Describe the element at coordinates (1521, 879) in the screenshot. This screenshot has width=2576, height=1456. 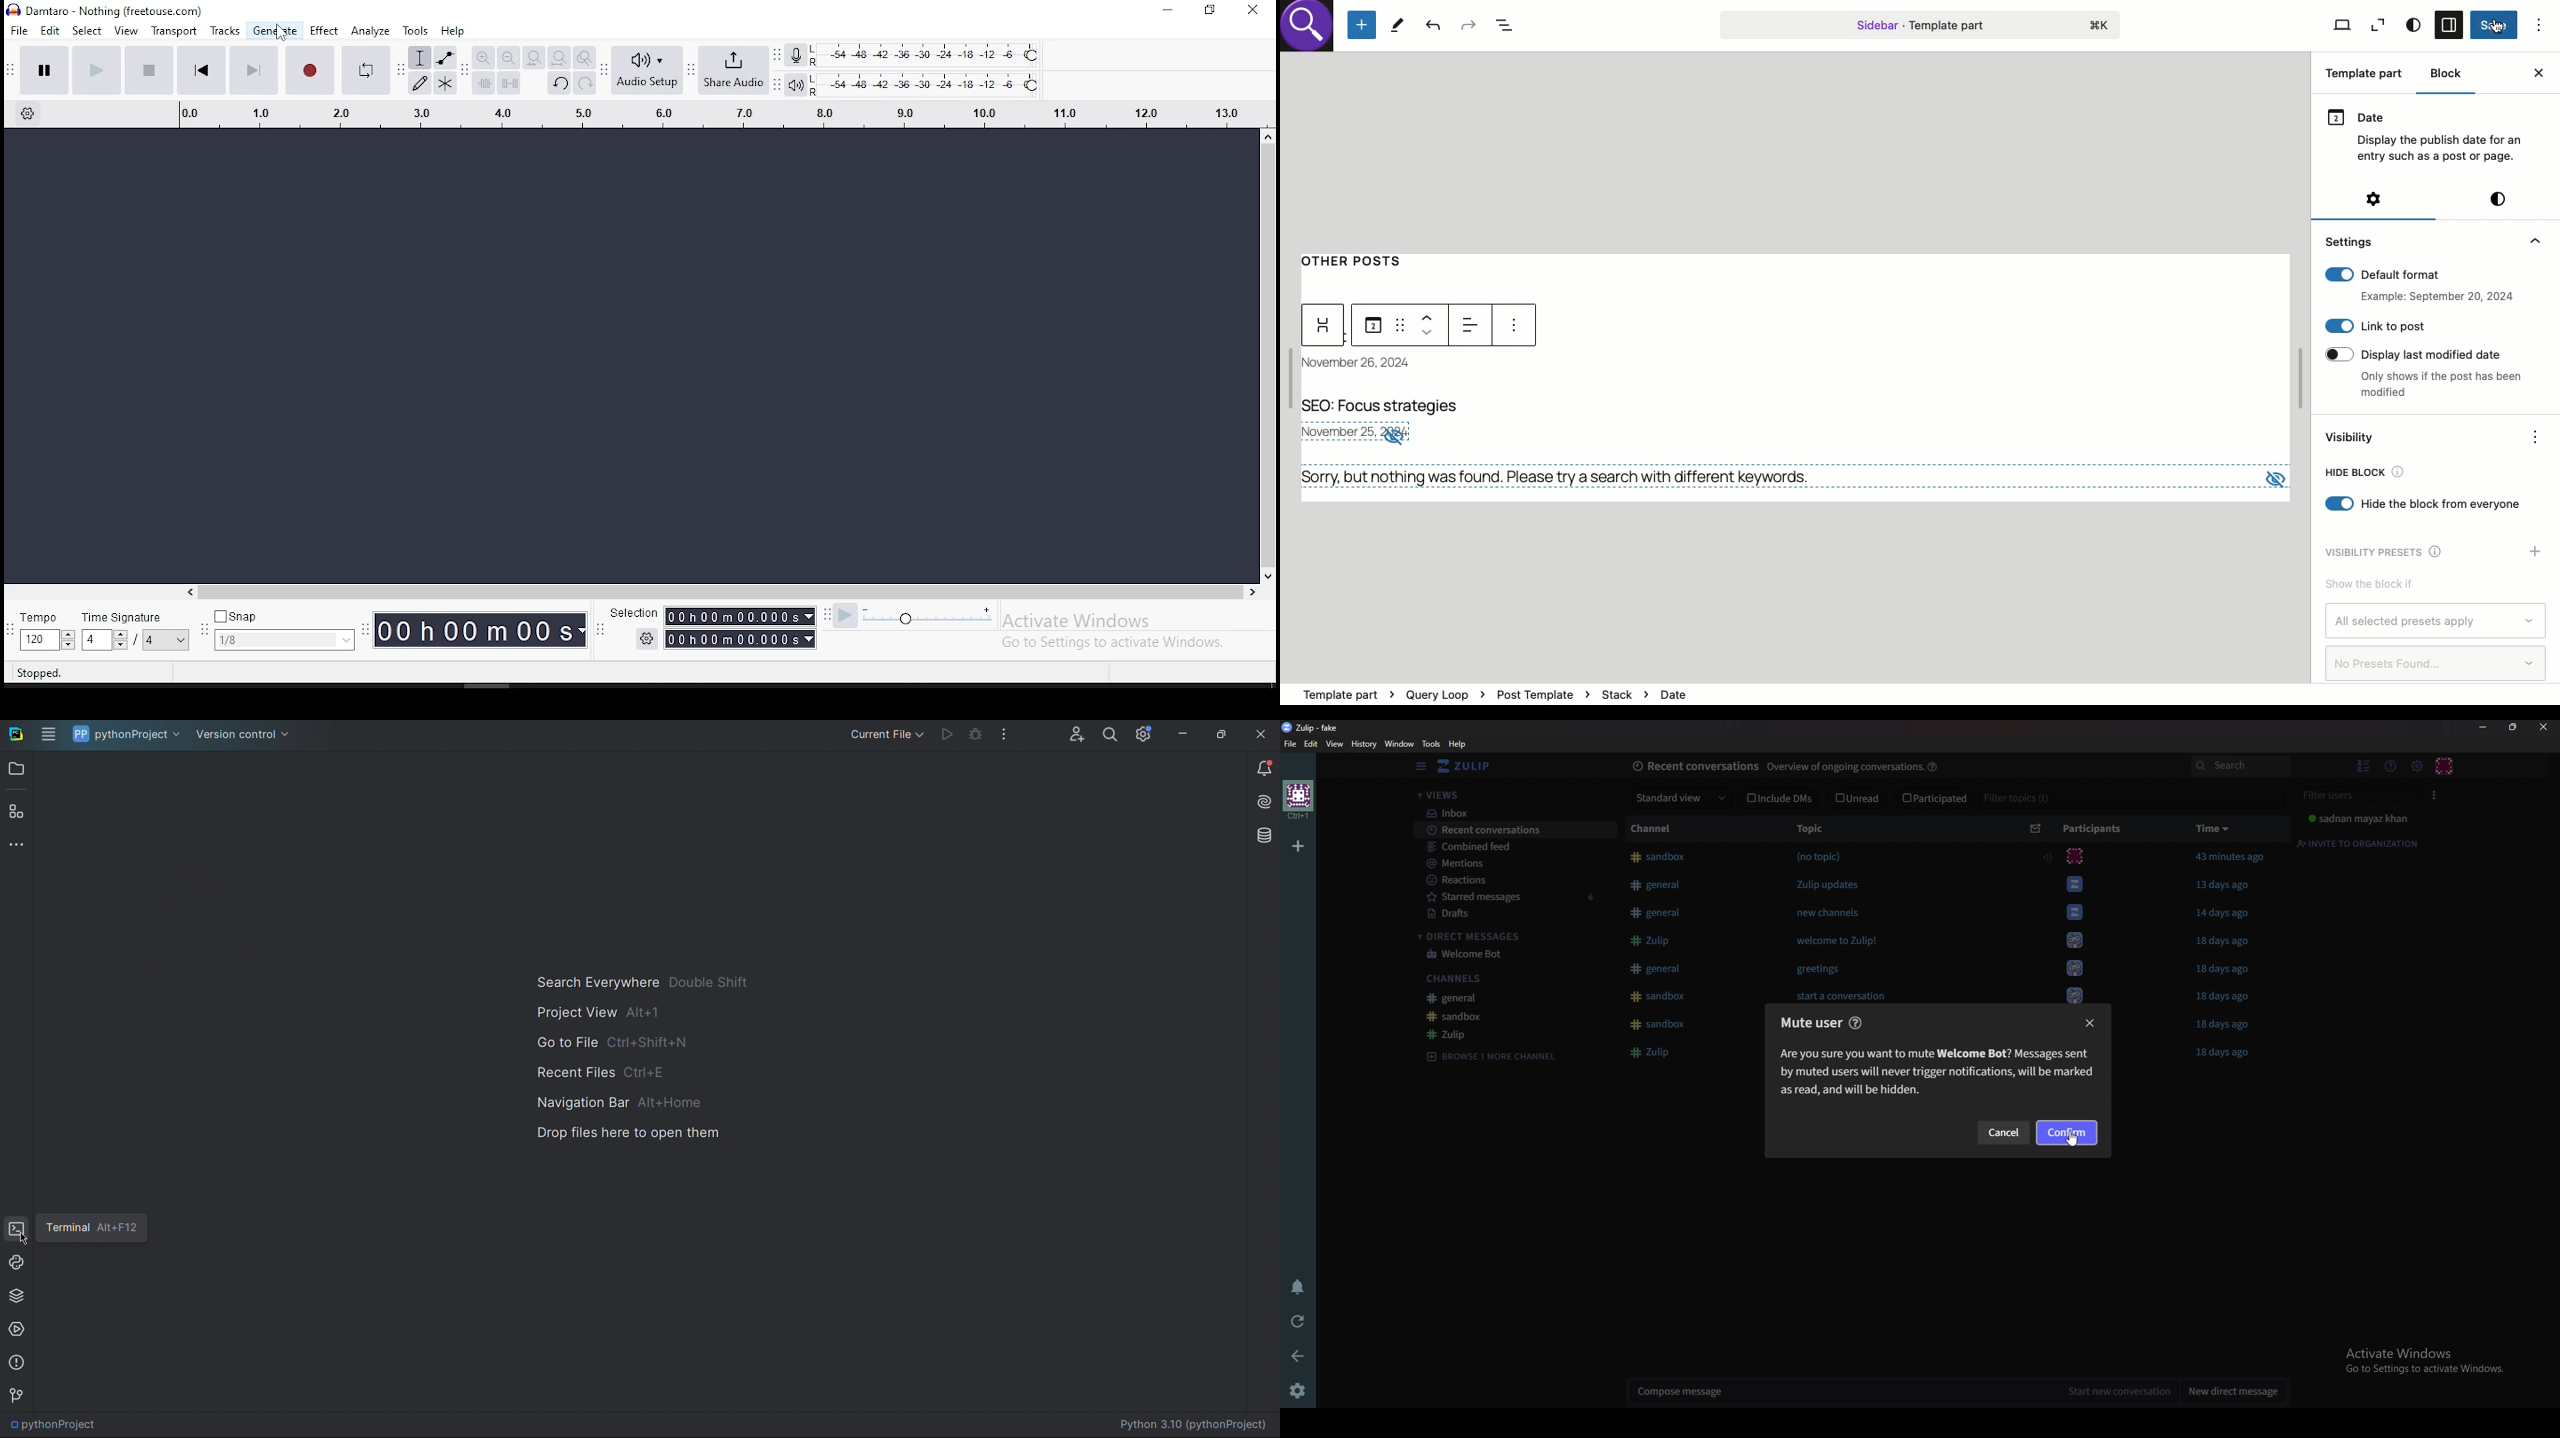
I see `Reactions` at that location.